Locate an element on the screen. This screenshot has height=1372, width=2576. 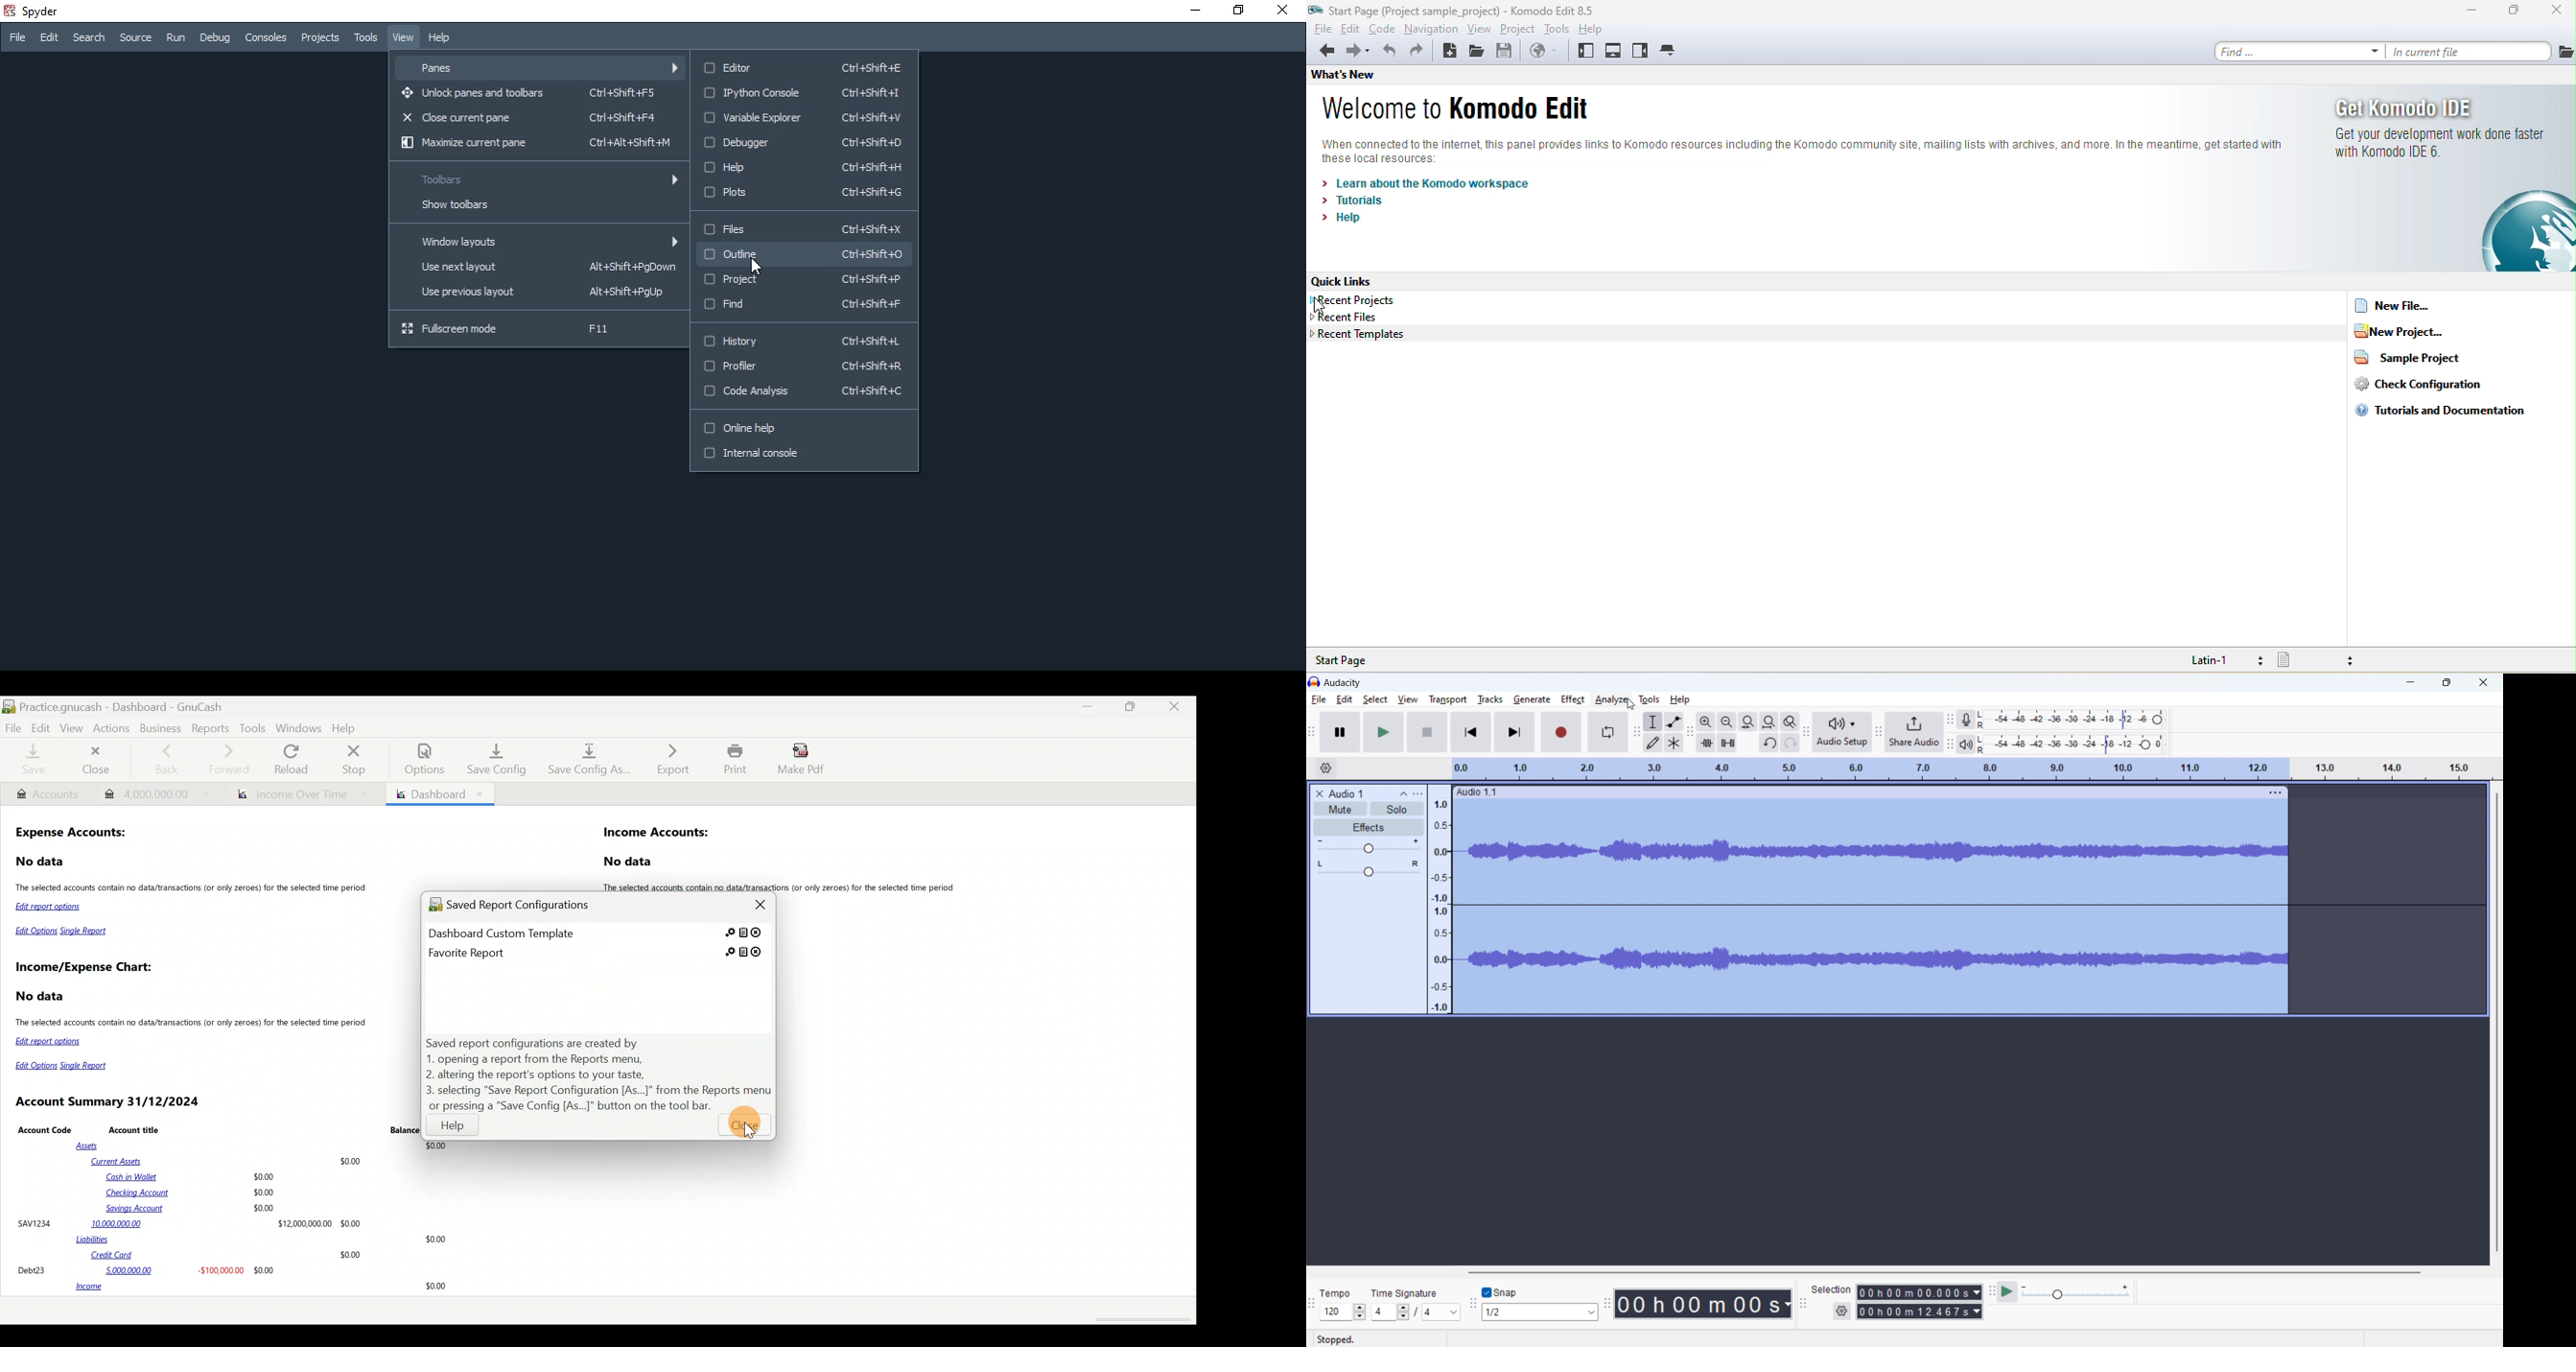
silence audio selection is located at coordinates (1728, 742).